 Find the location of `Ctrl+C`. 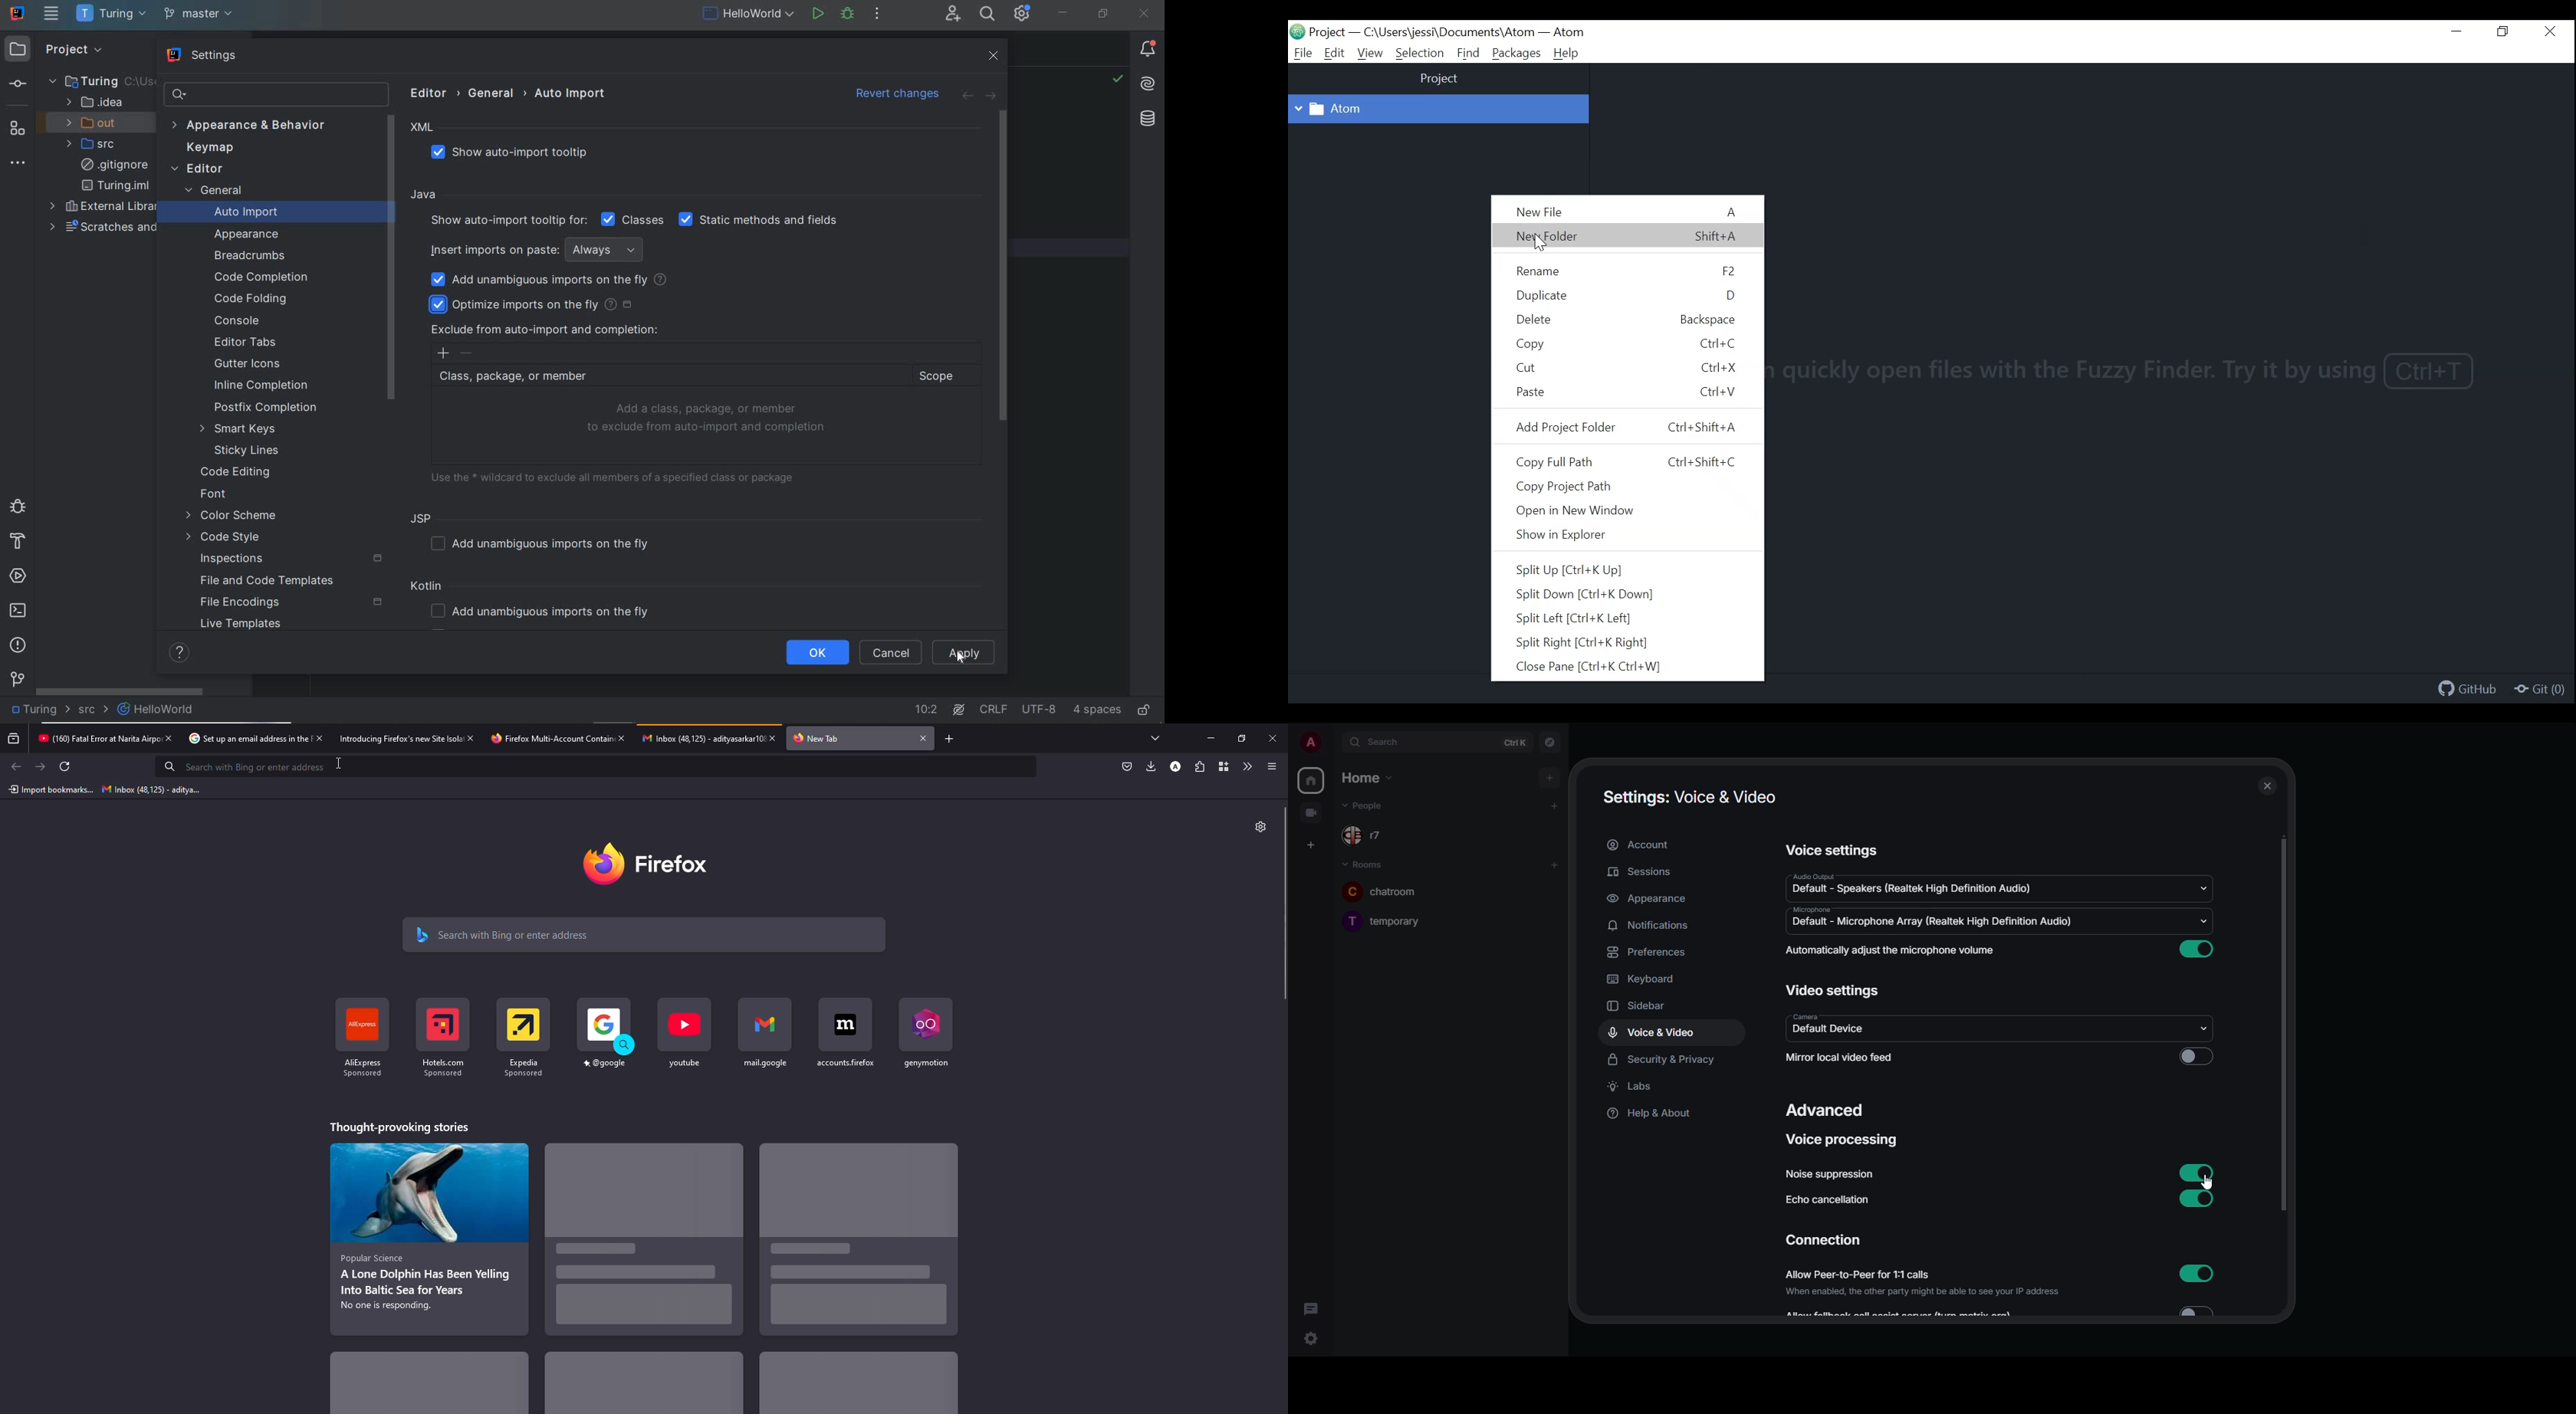

Ctrl+C is located at coordinates (1719, 344).